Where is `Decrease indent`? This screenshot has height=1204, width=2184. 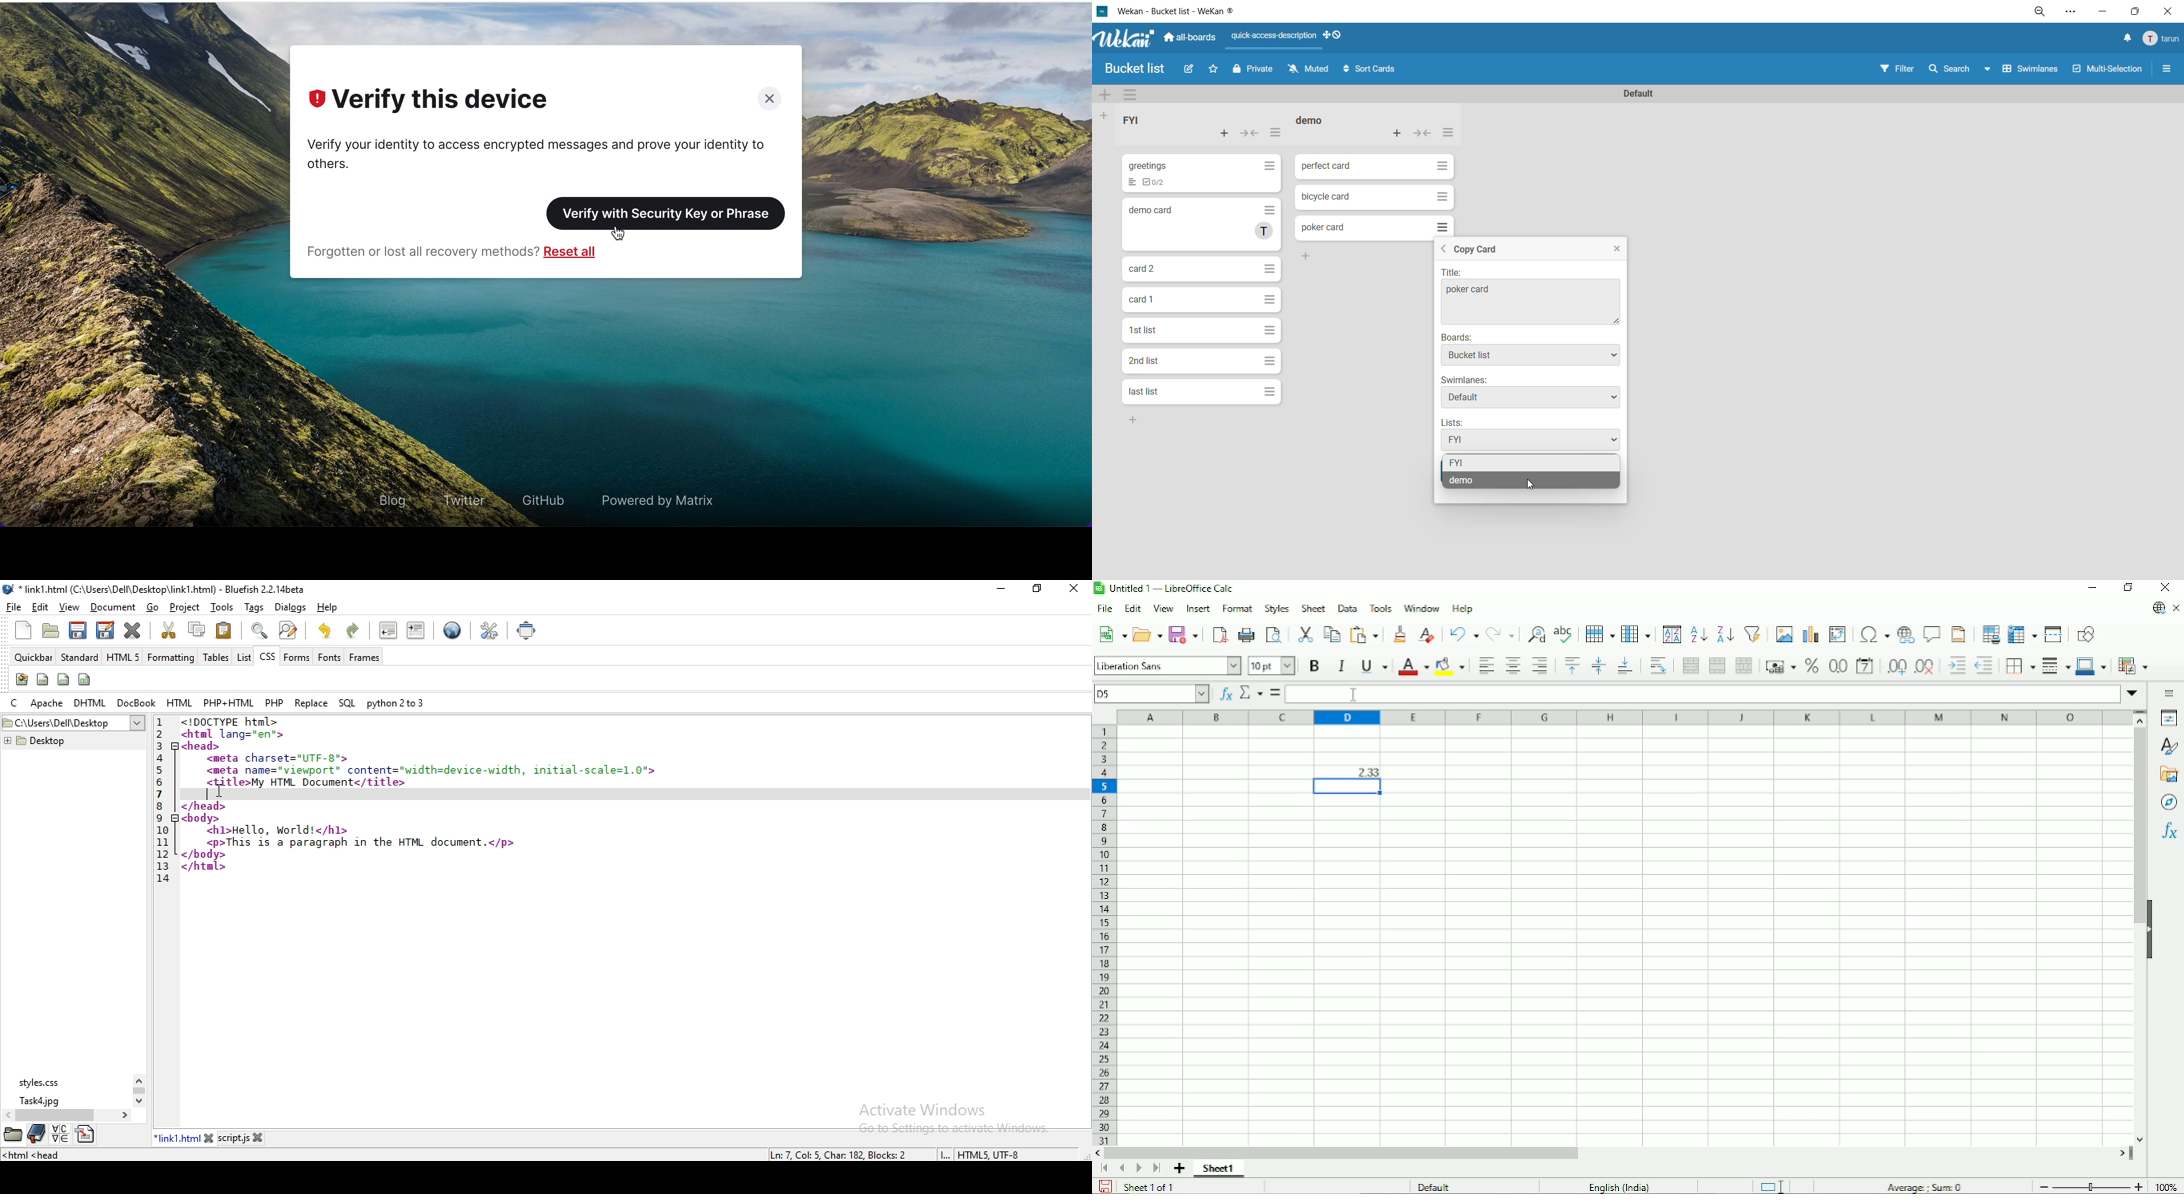 Decrease indent is located at coordinates (1957, 666).